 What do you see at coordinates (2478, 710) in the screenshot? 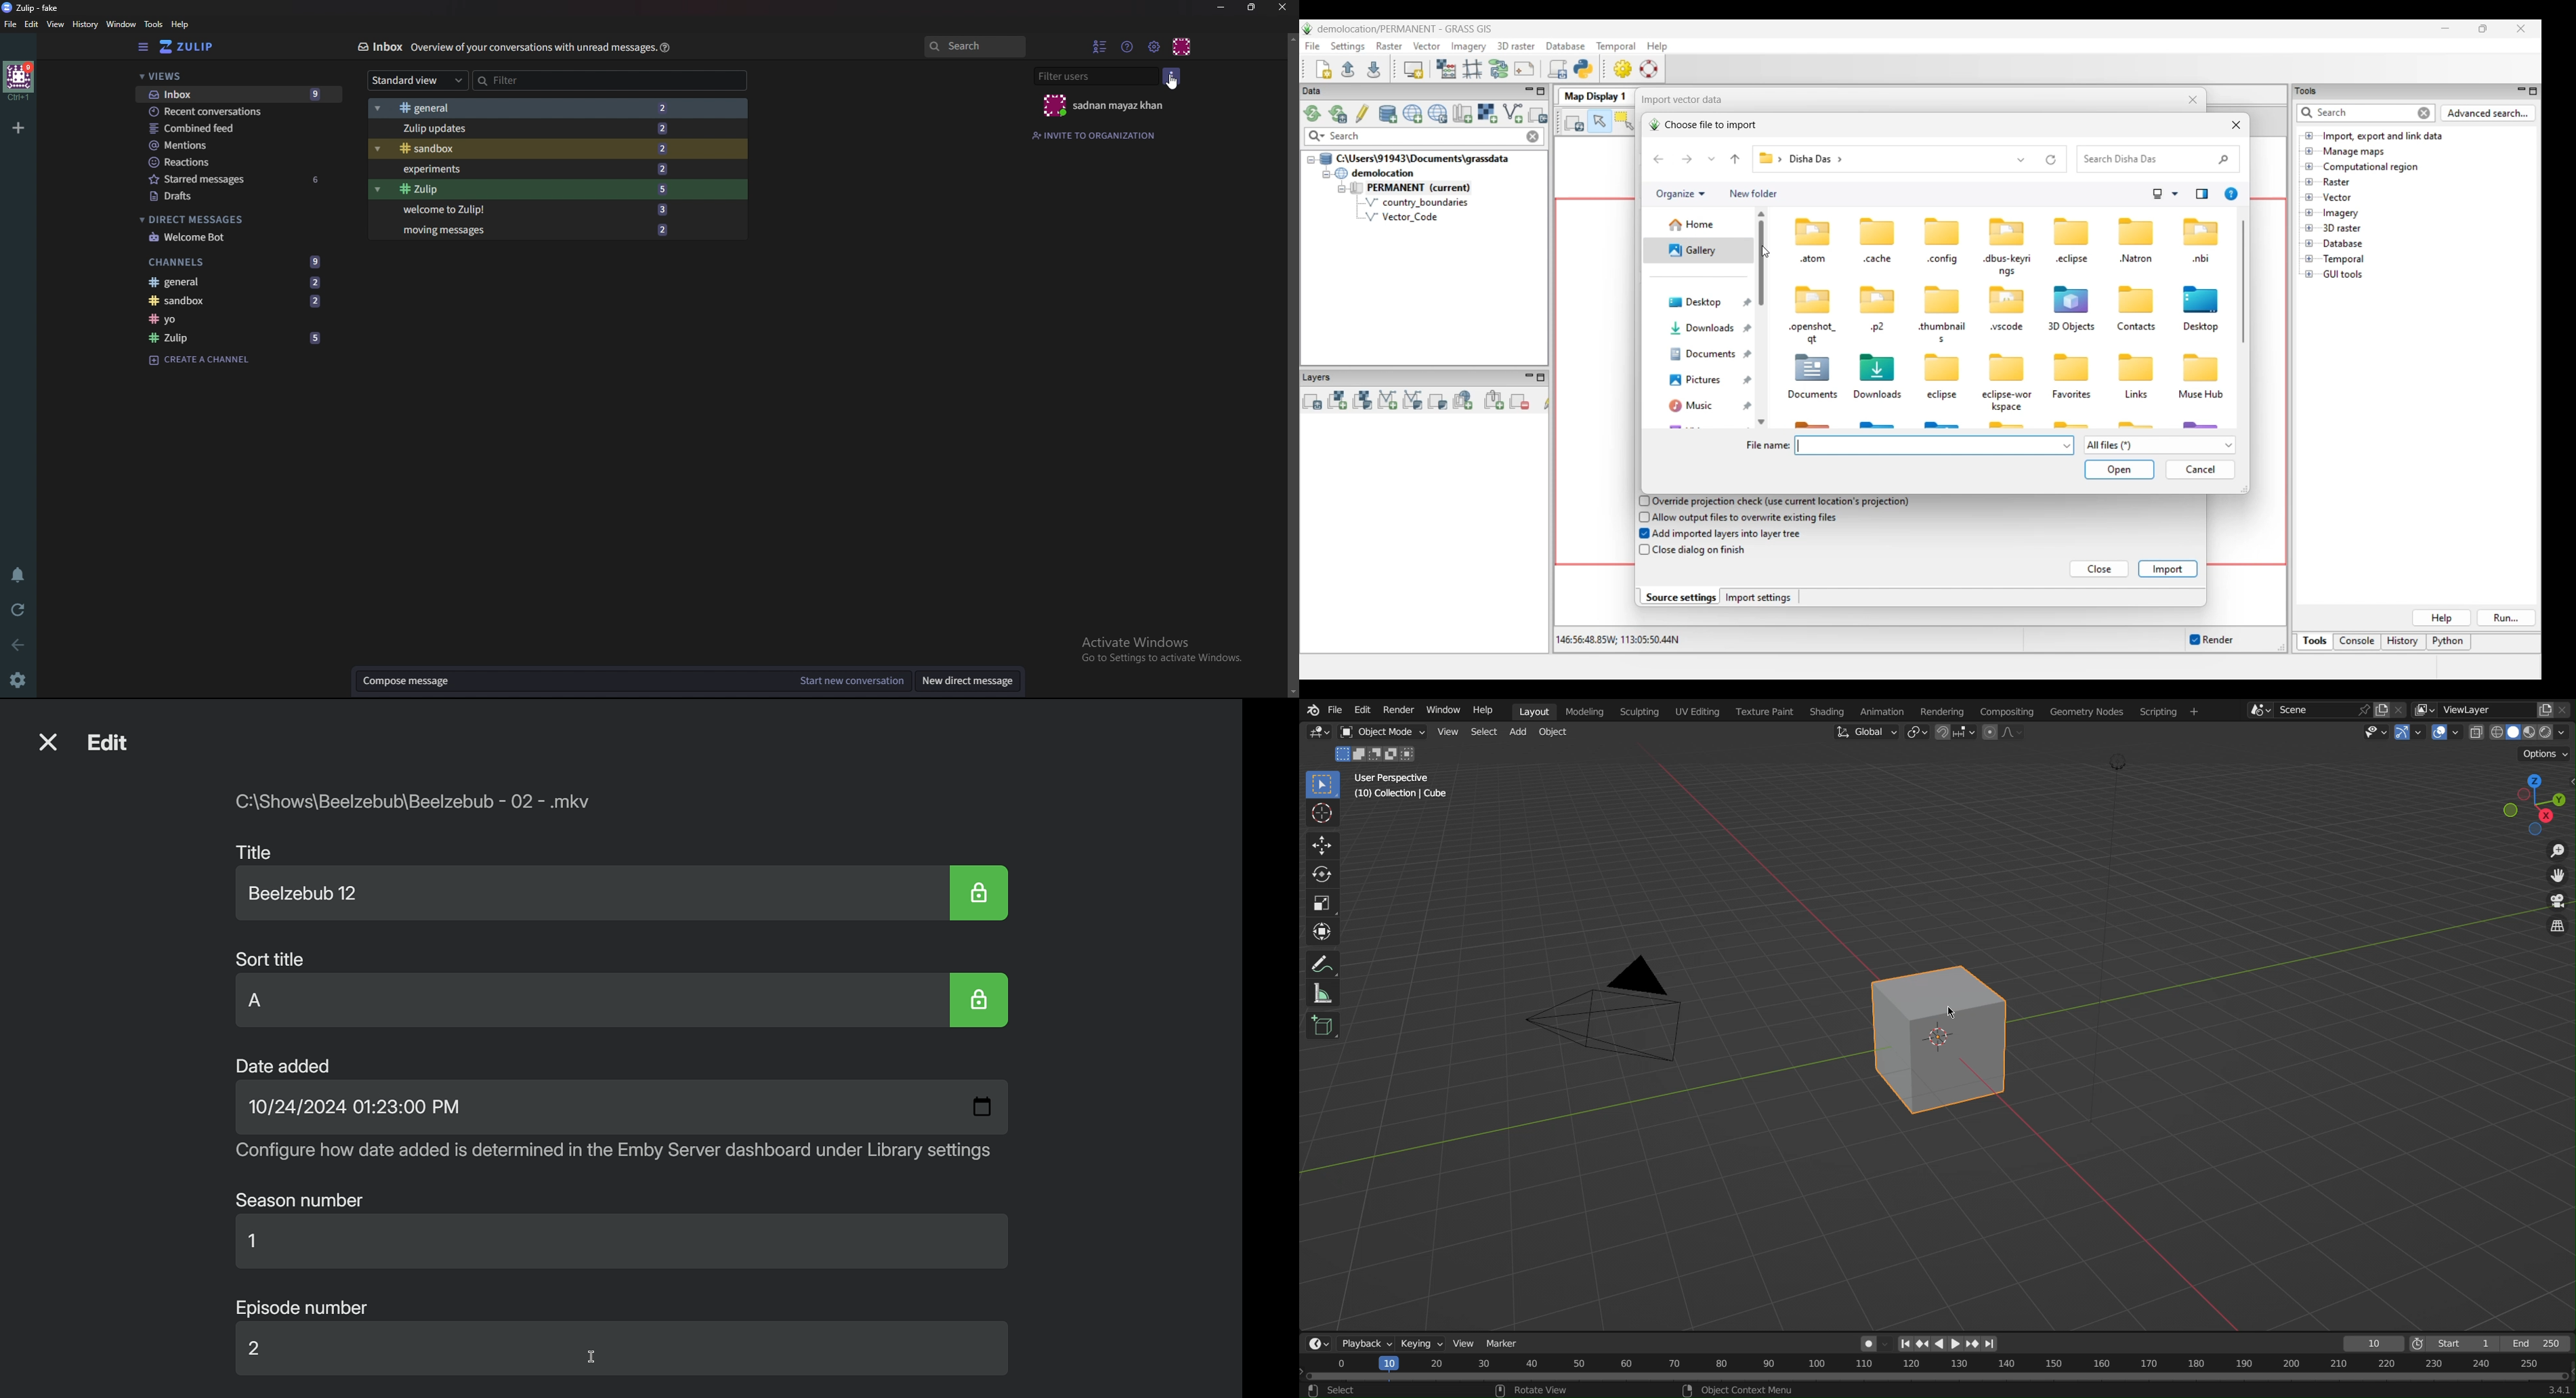
I see `ViewLayer` at bounding box center [2478, 710].